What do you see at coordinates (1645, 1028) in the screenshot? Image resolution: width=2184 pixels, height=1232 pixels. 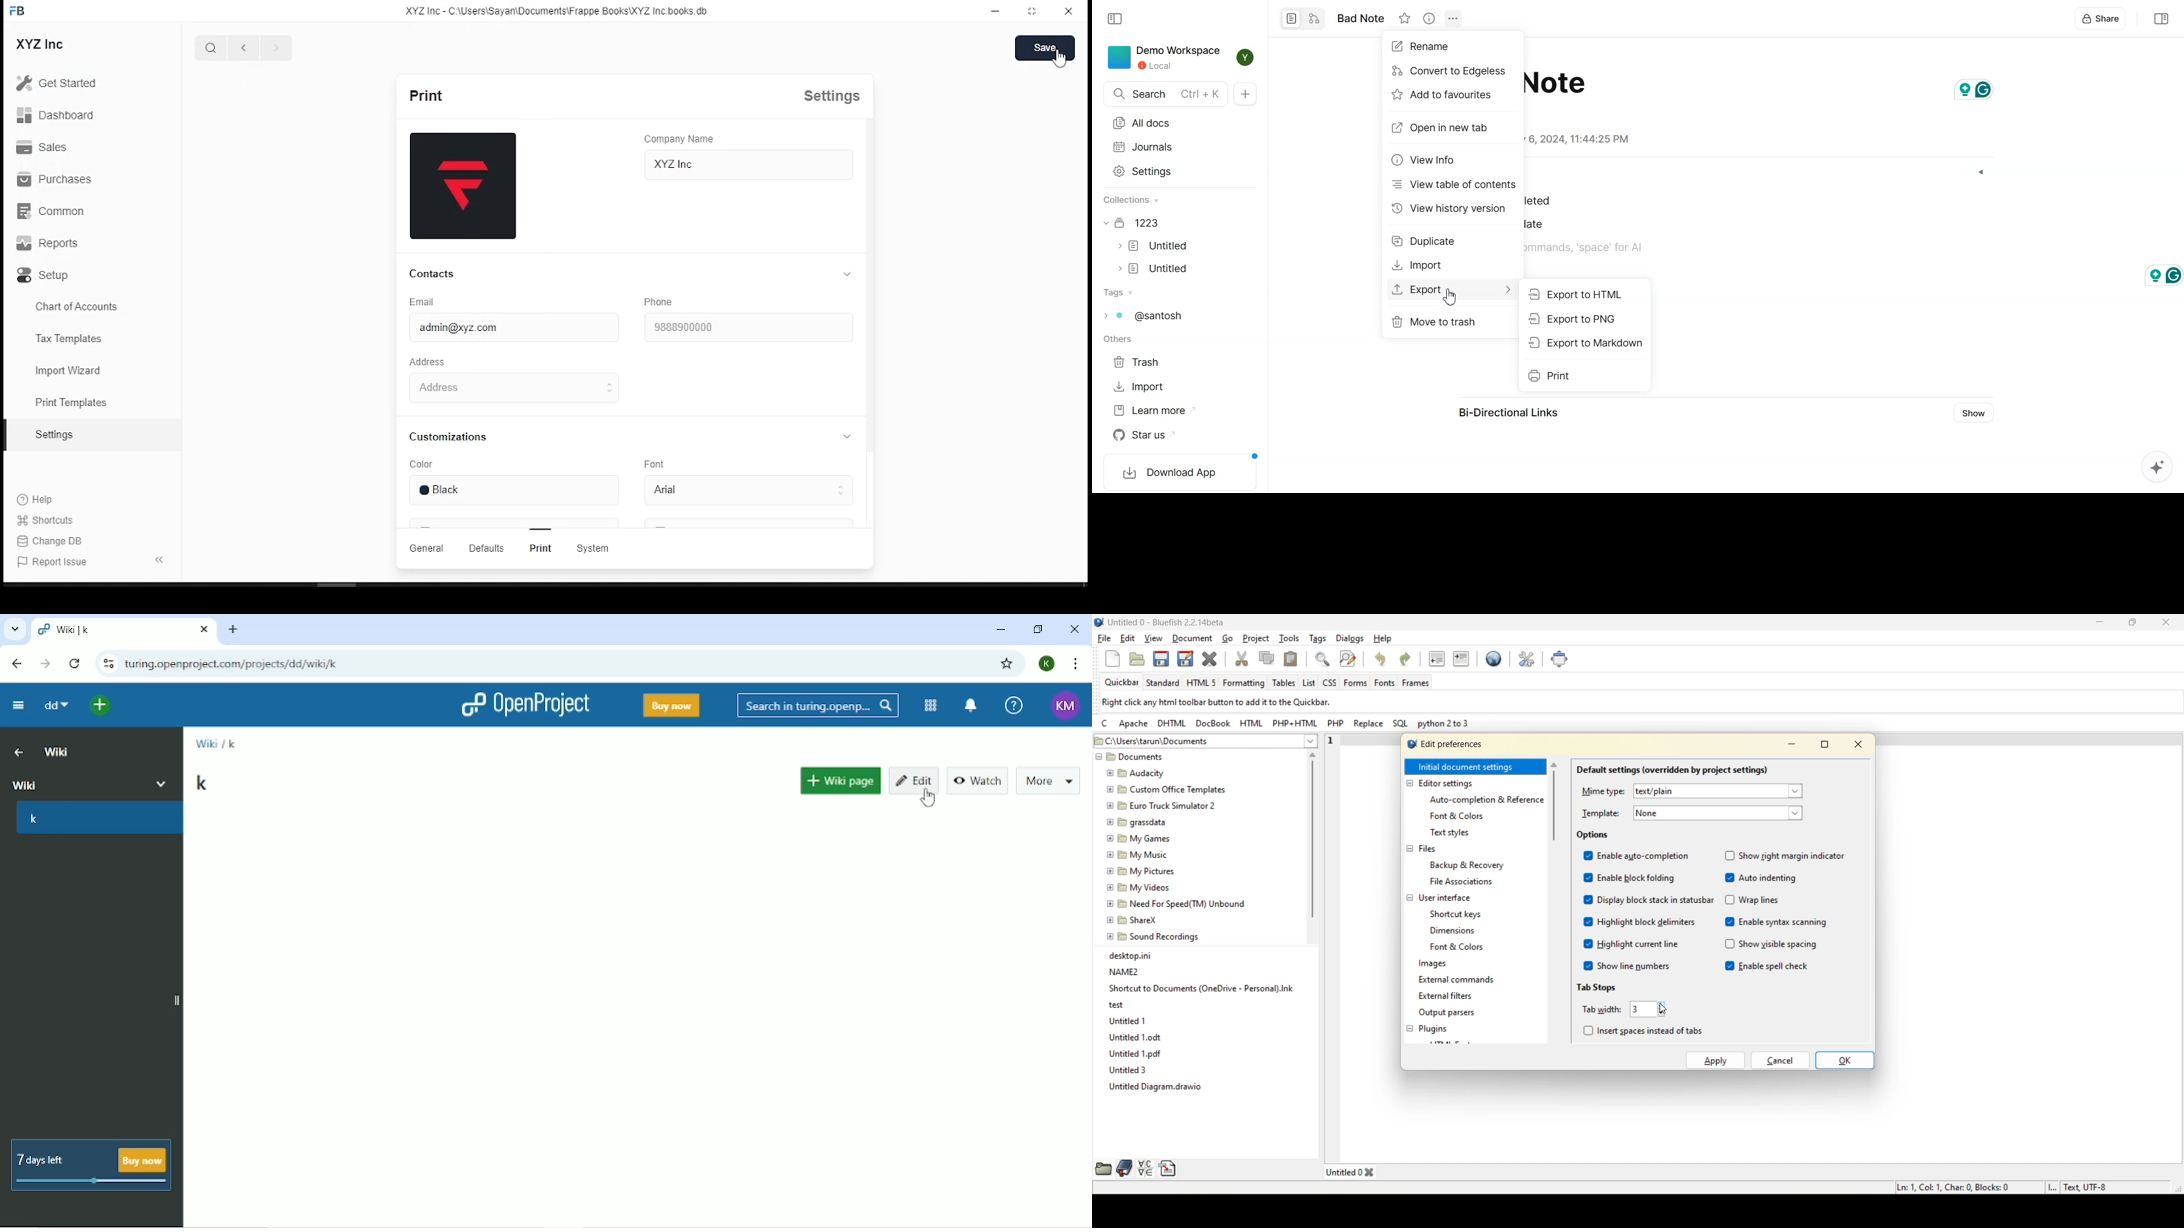 I see `insert spaces instead of tabs` at bounding box center [1645, 1028].